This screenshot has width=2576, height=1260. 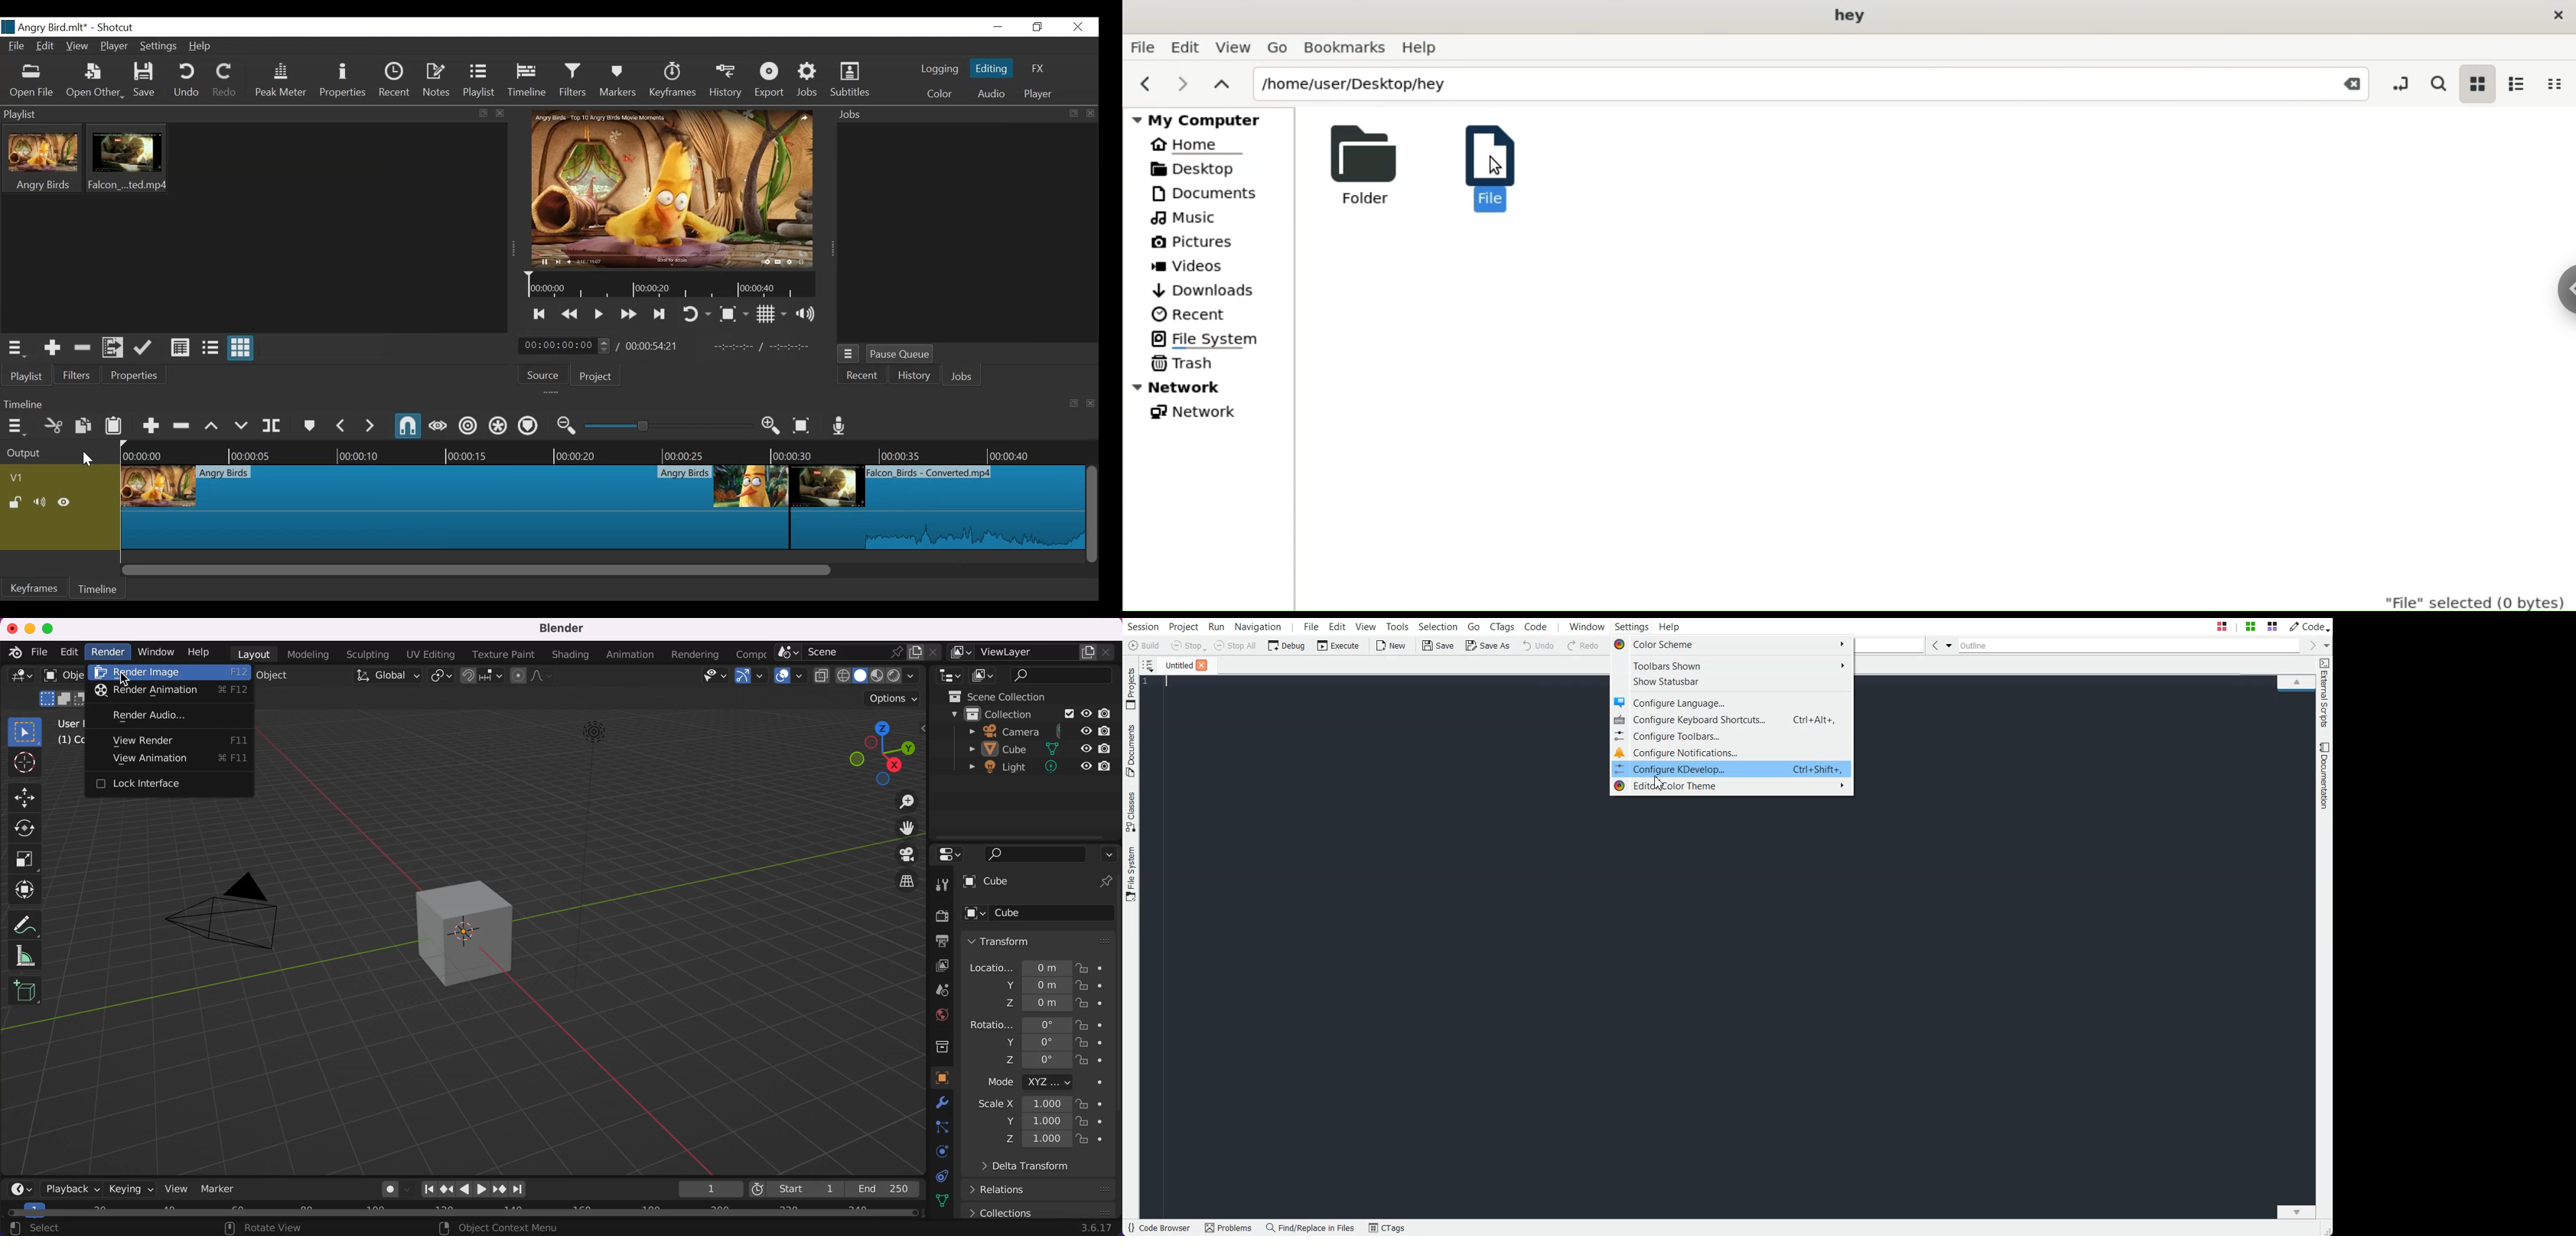 I want to click on Save, so click(x=146, y=81).